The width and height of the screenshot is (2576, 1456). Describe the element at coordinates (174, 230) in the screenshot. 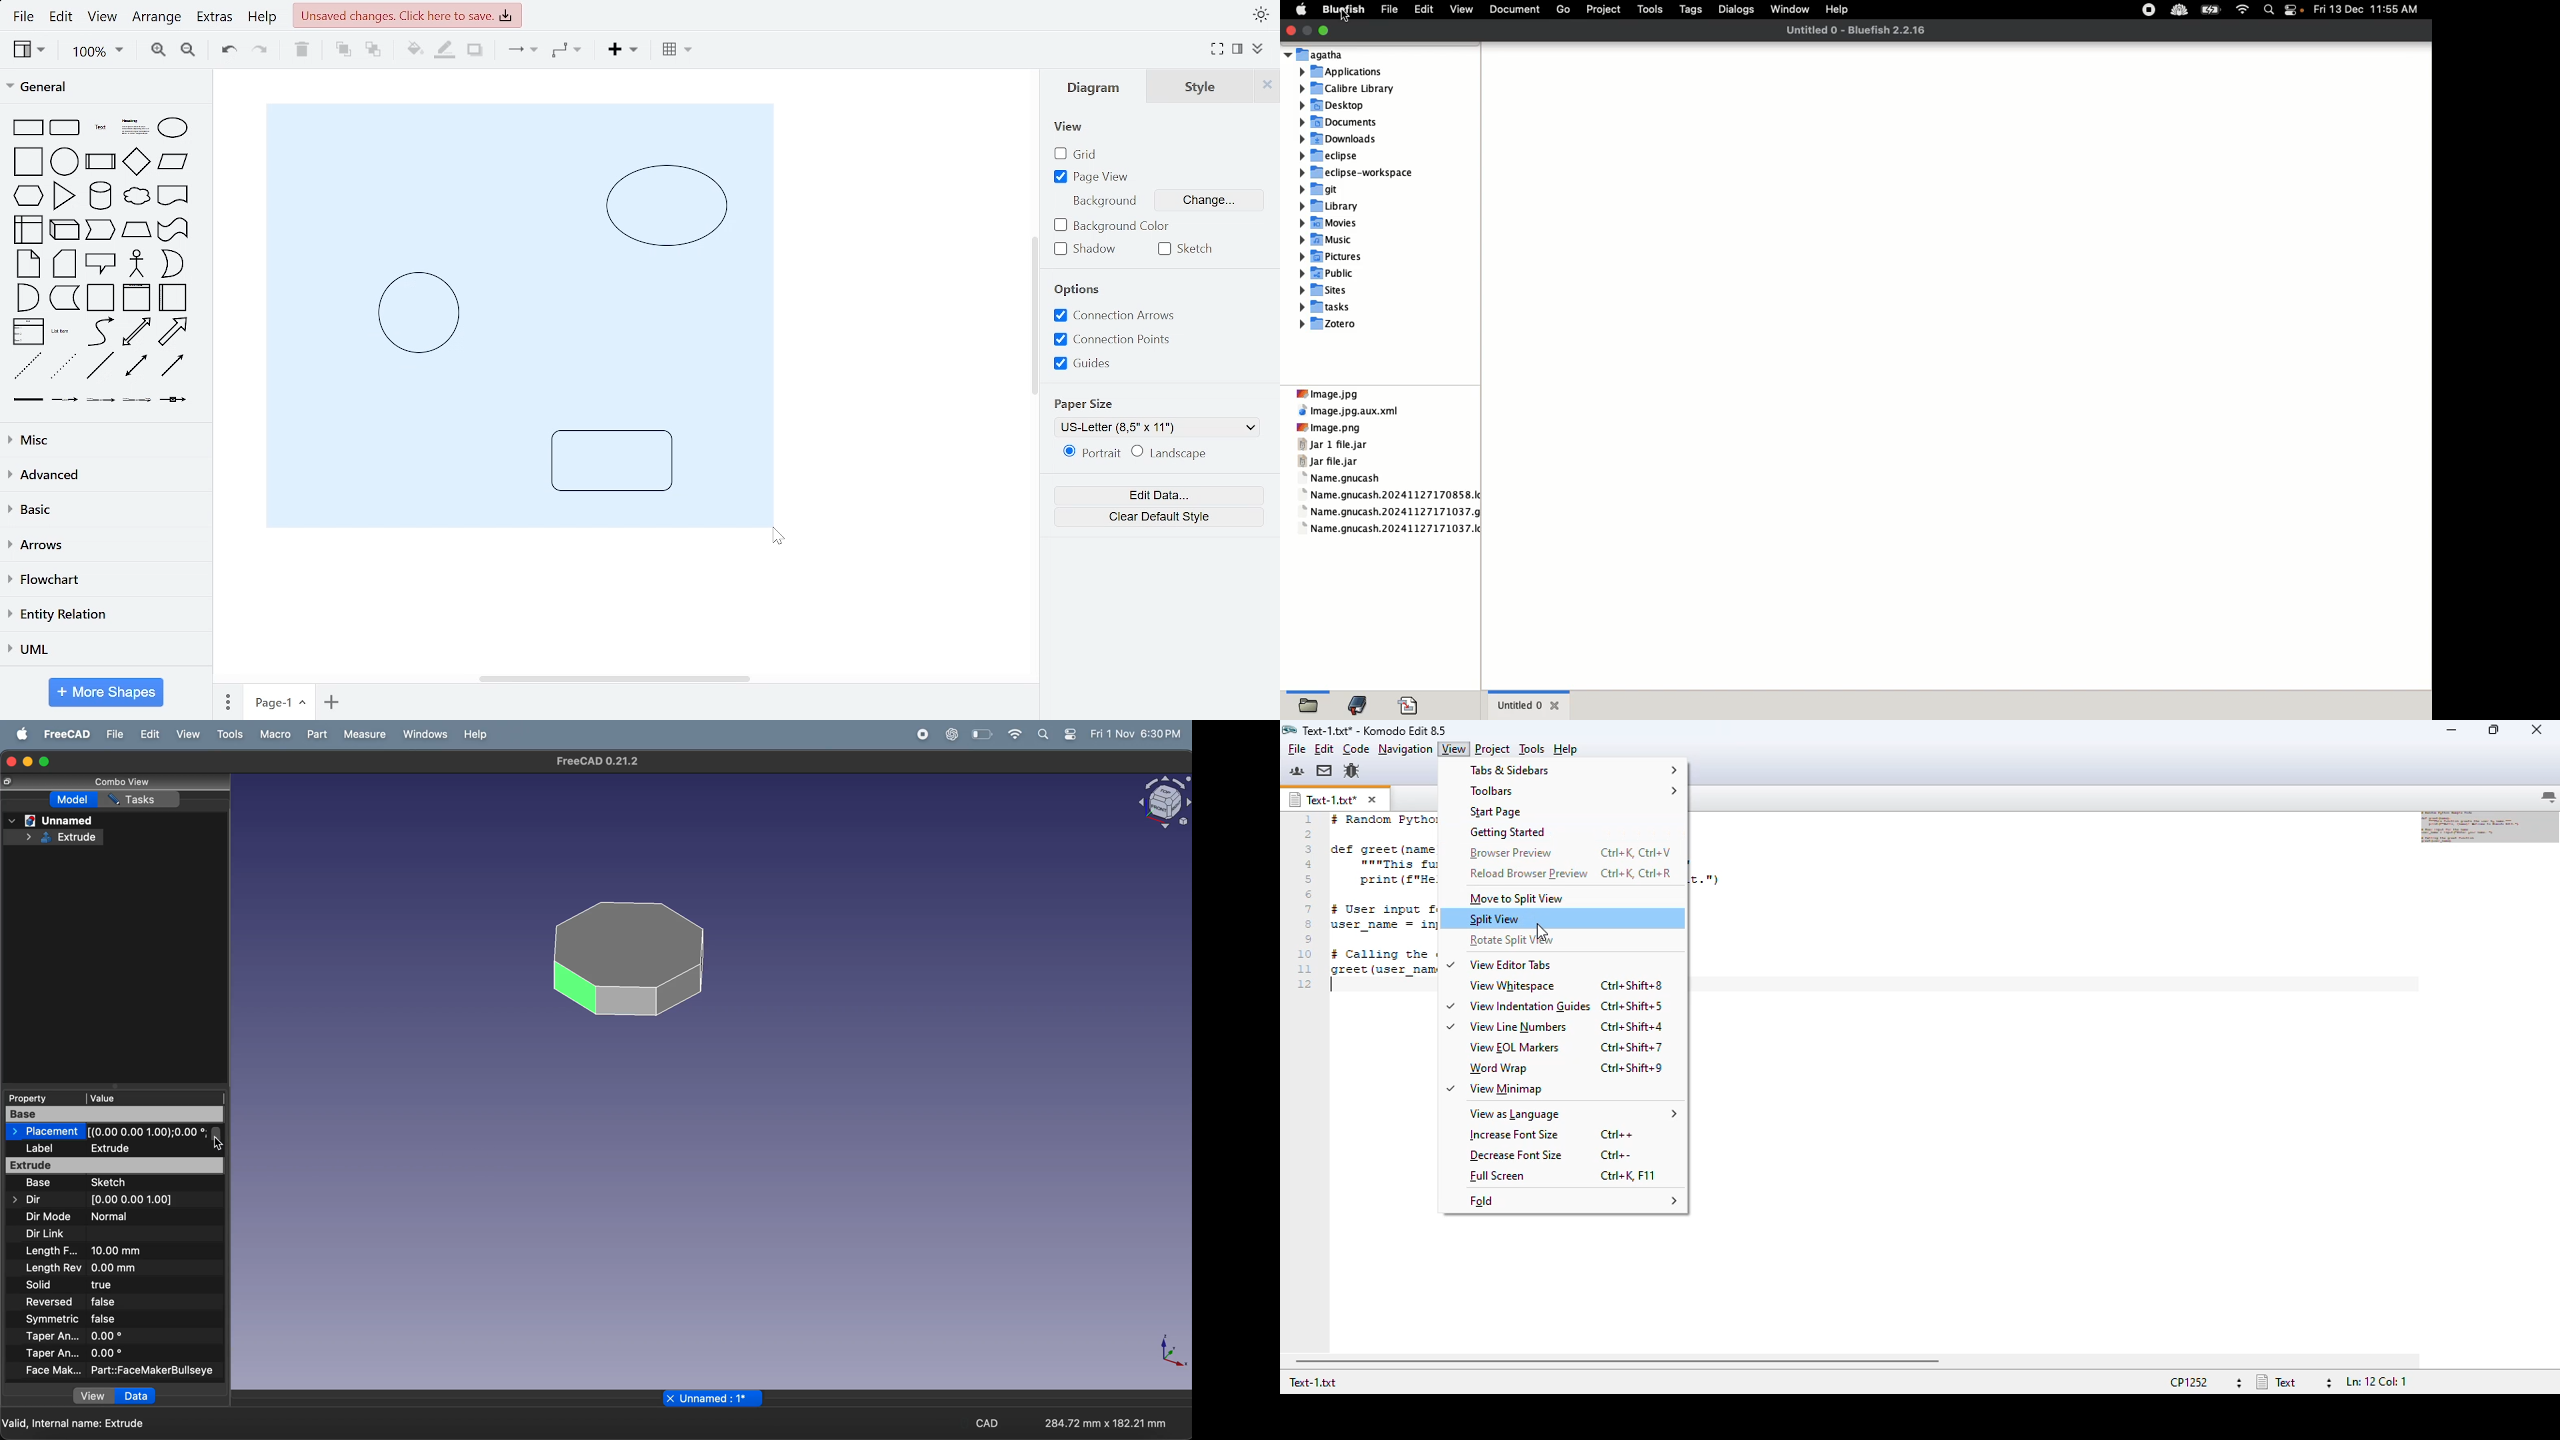

I see `tape` at that location.